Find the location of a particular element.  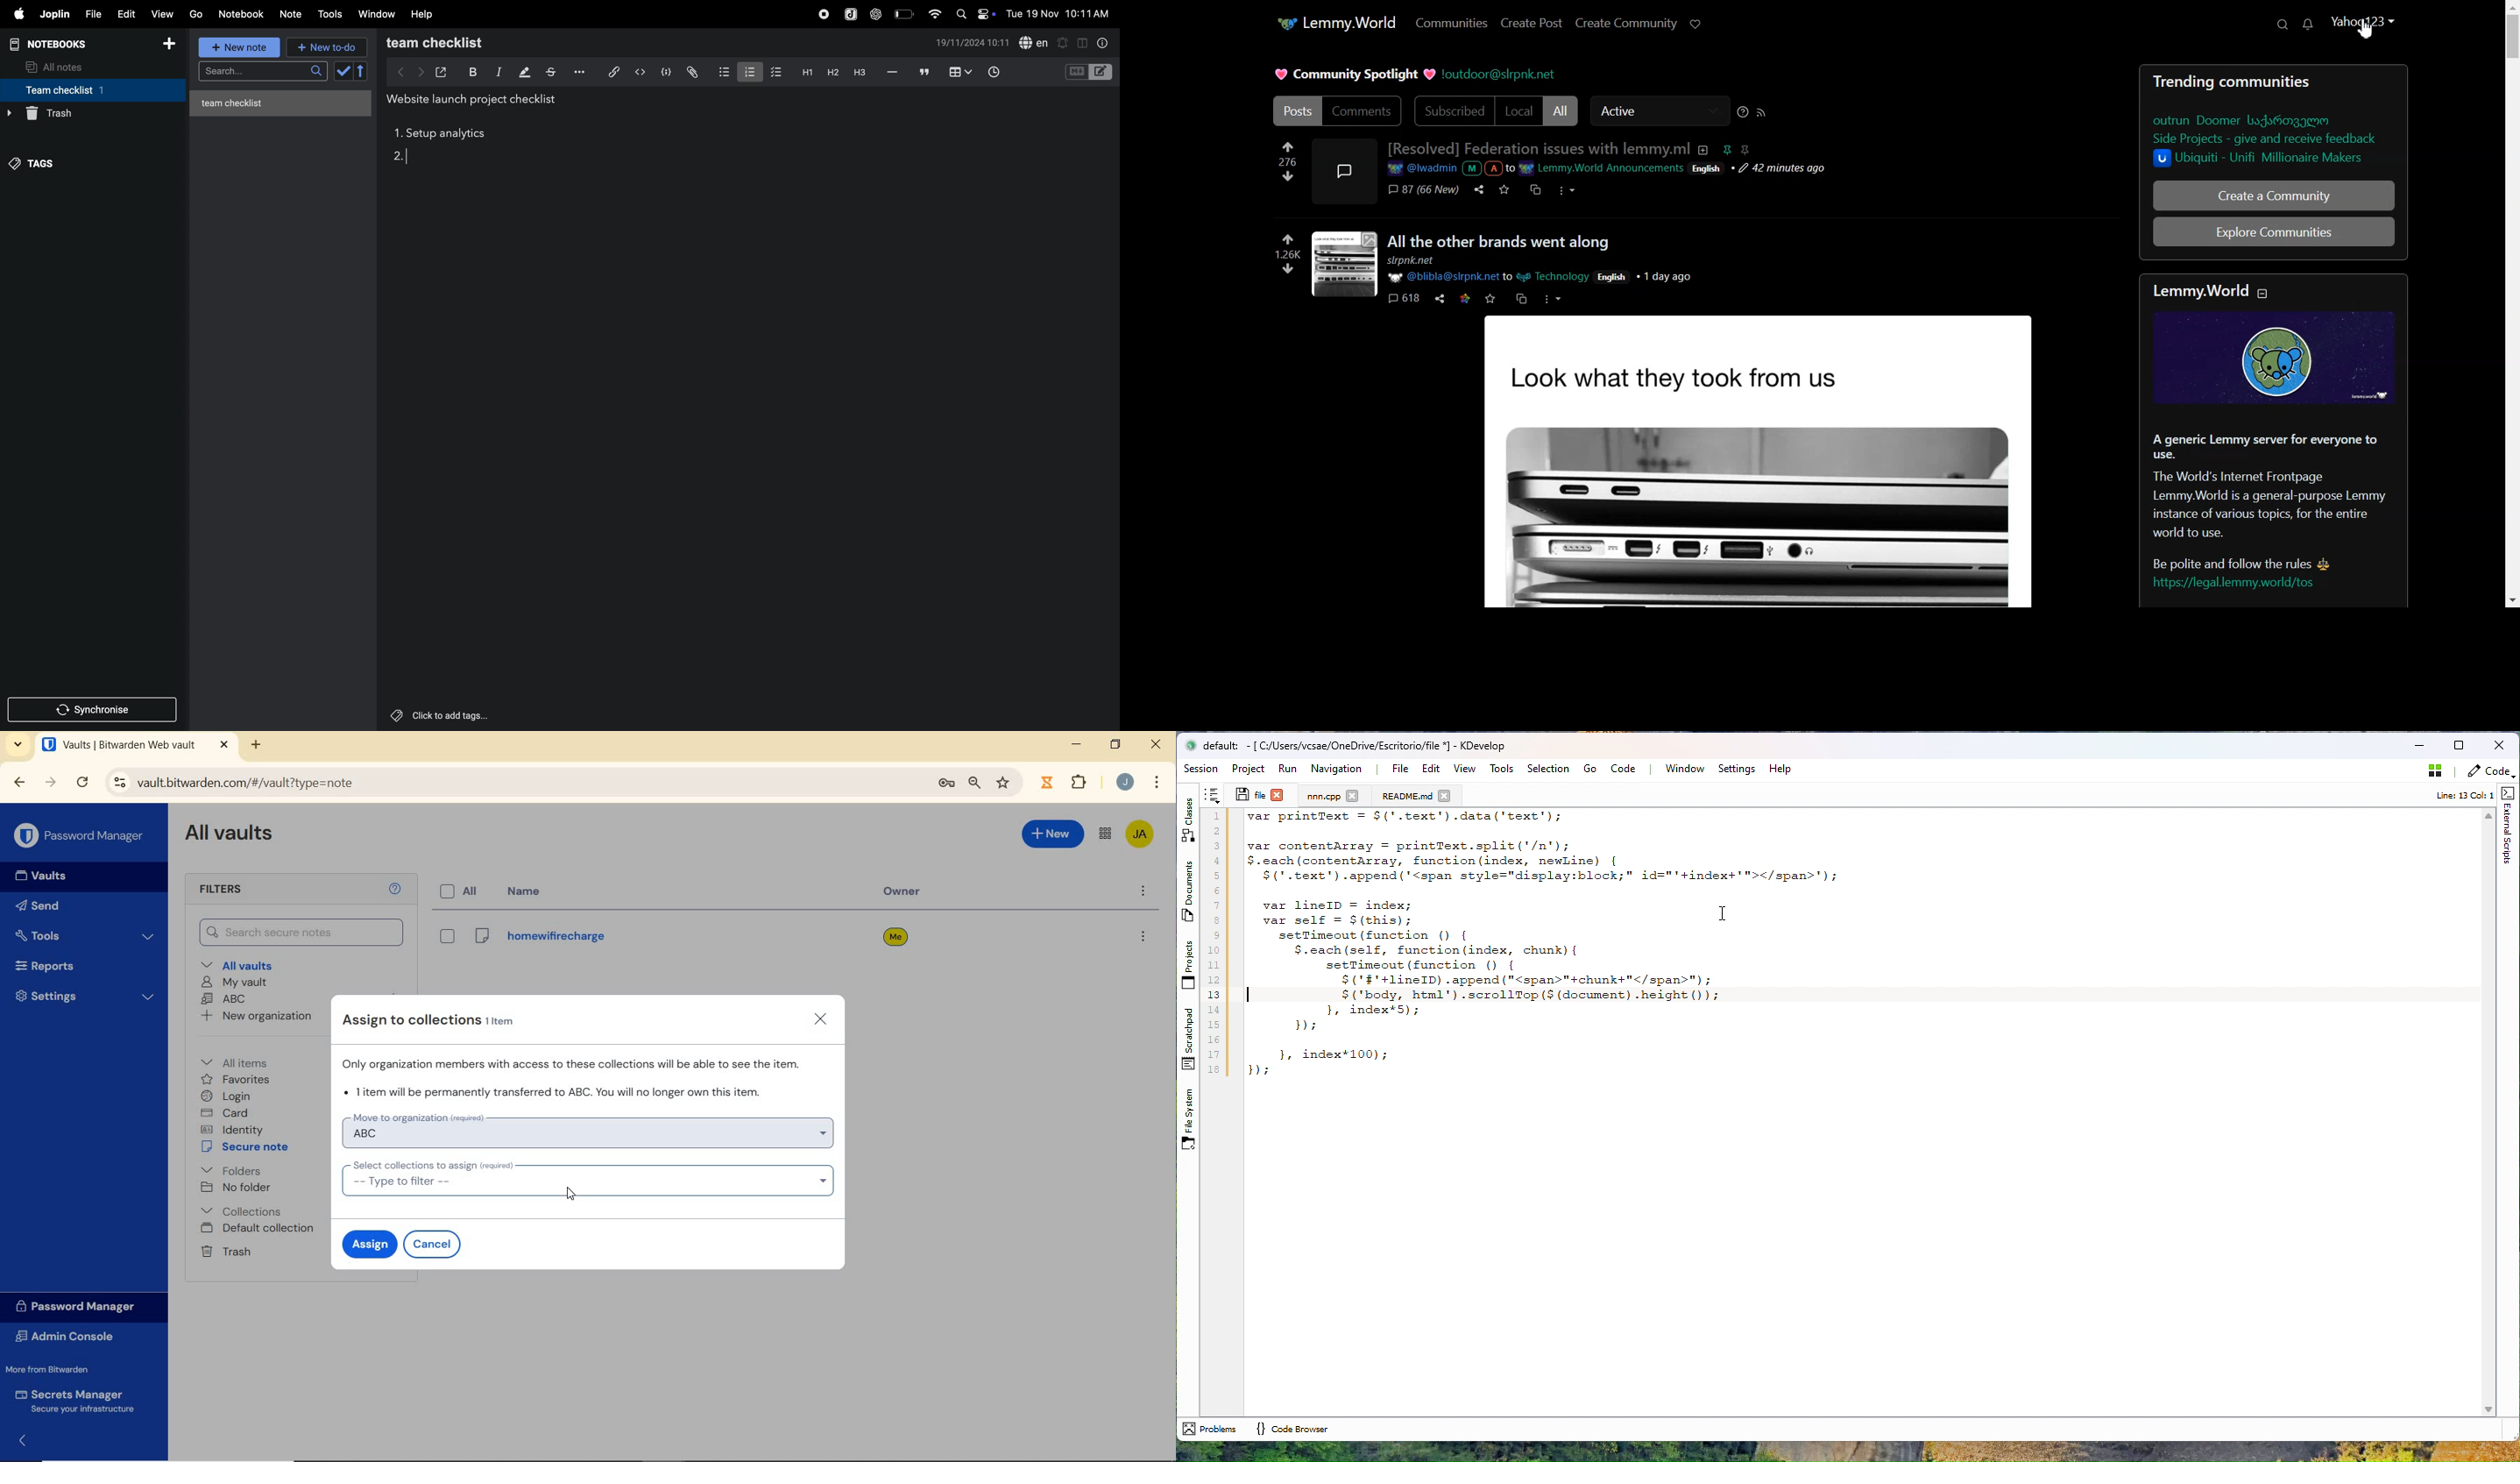

bullet list is located at coordinates (722, 71).